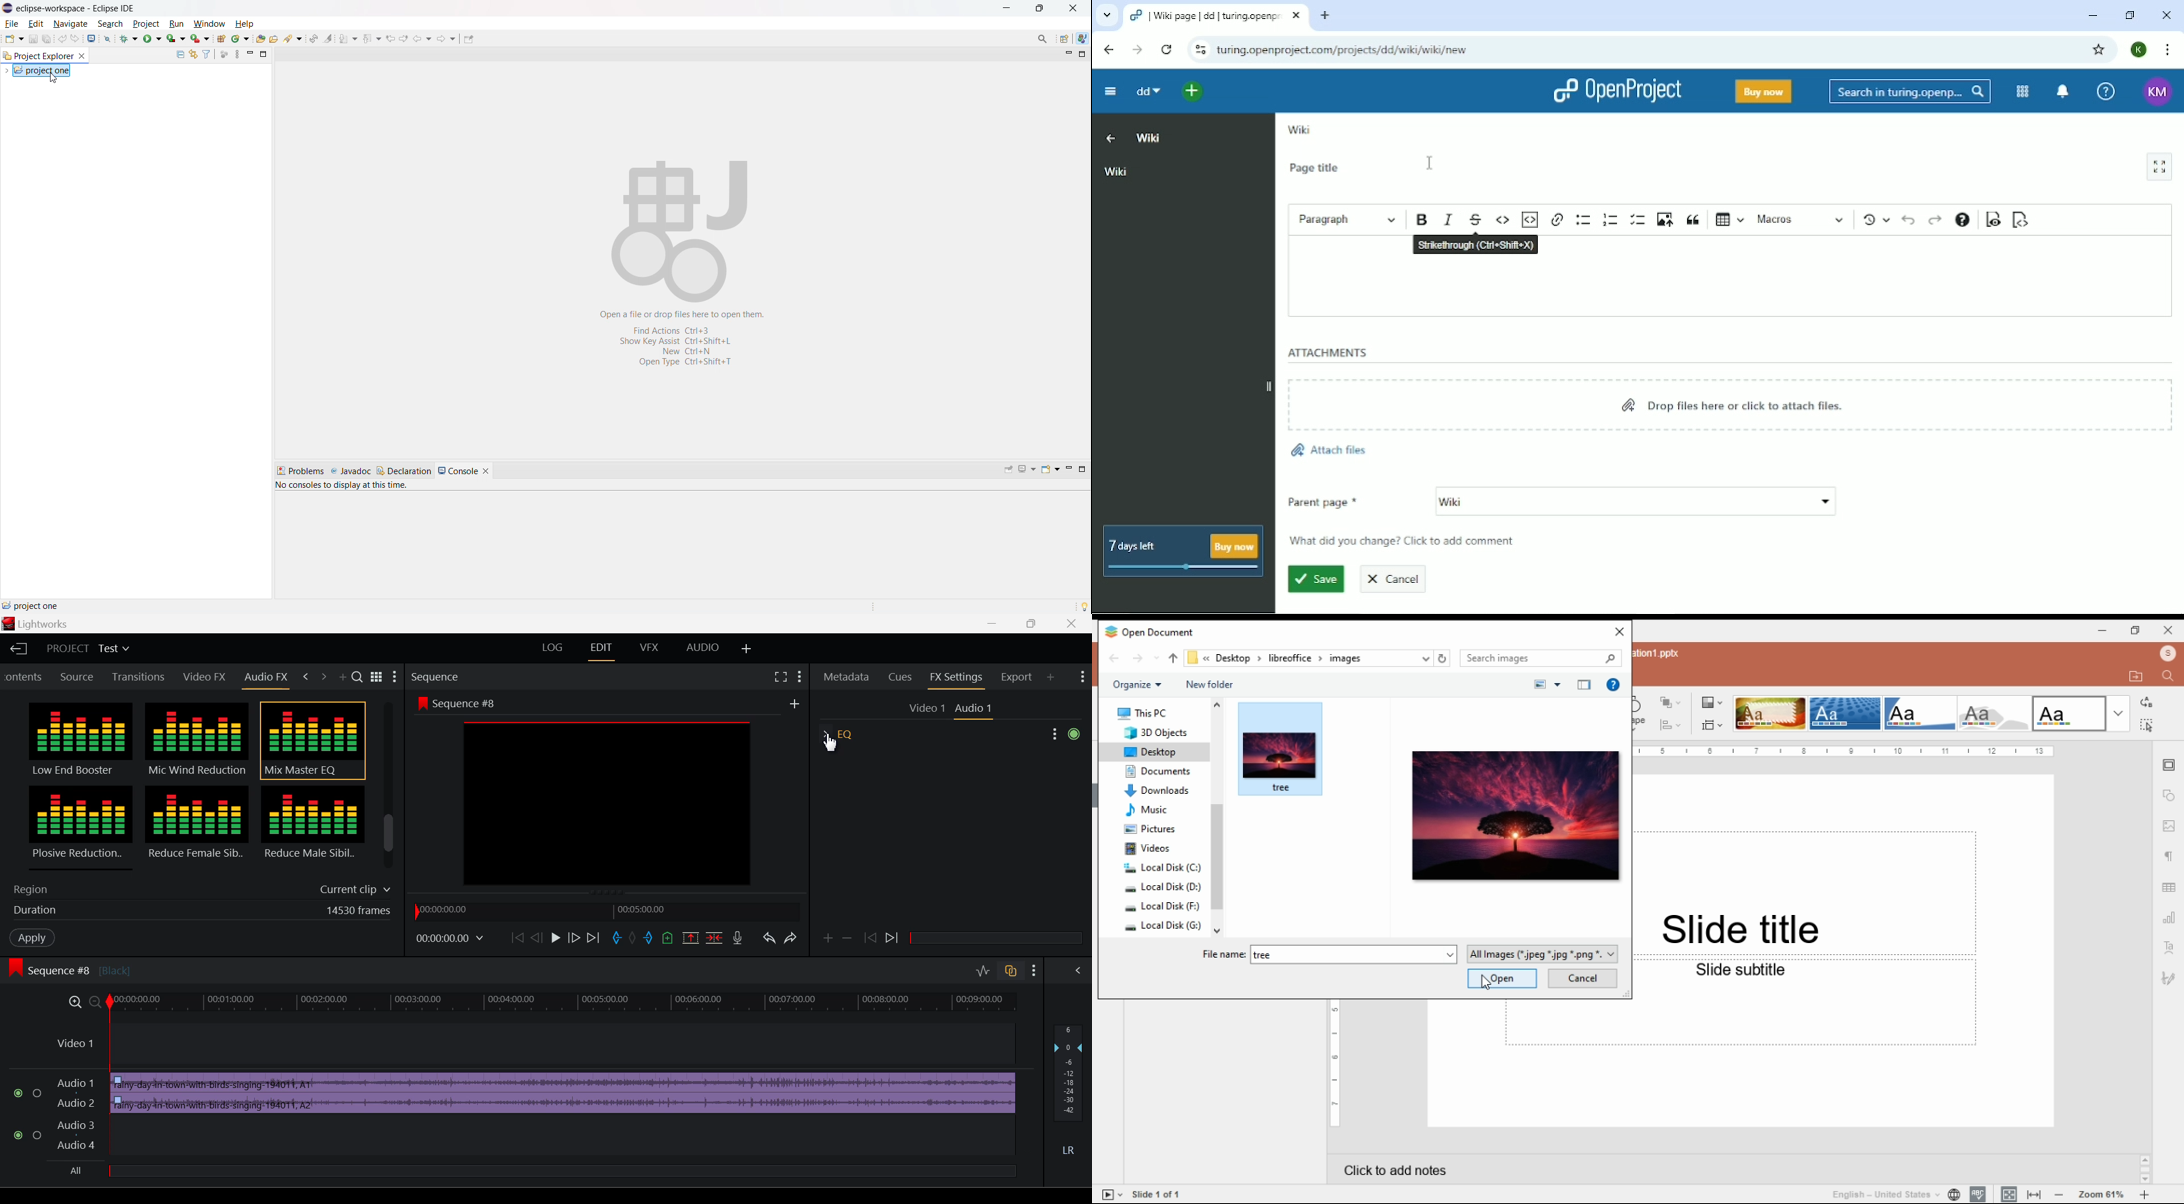 This screenshot has width=2184, height=1204. I want to click on Project Timeline, so click(565, 1004).